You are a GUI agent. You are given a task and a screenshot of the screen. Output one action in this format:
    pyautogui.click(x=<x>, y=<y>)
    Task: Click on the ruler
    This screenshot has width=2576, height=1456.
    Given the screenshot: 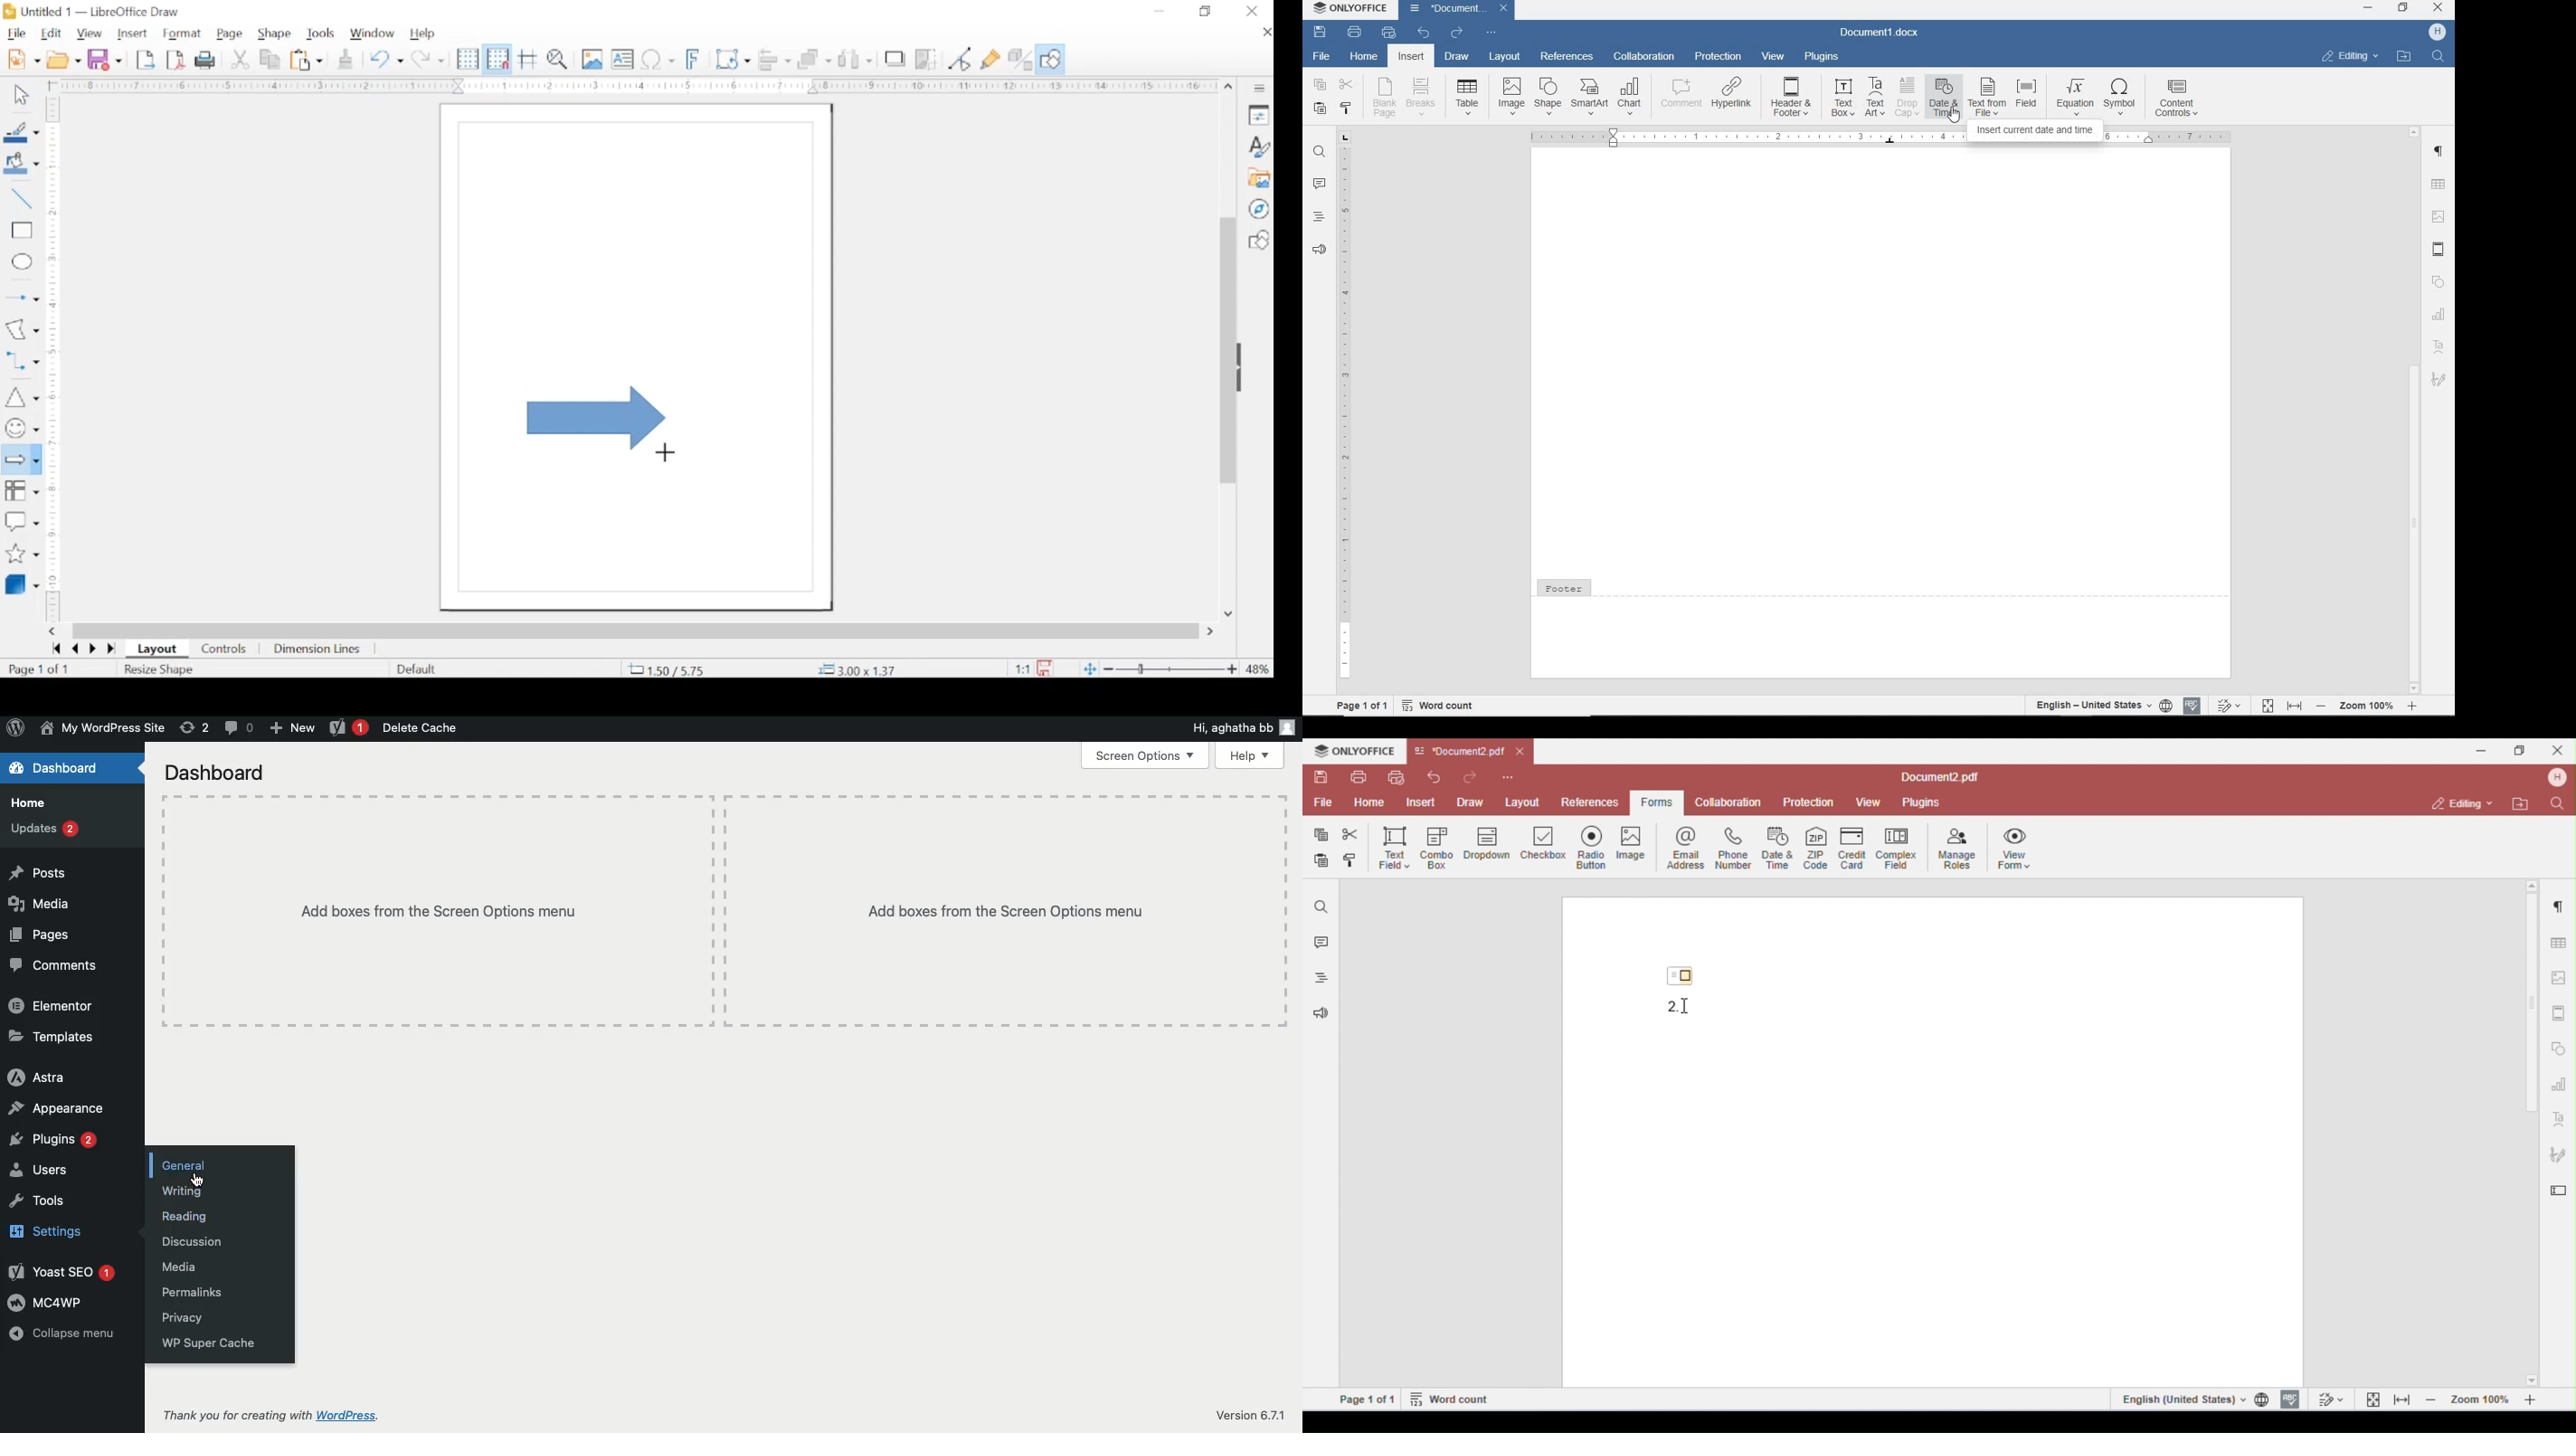 What is the action you would take?
    pyautogui.click(x=1343, y=406)
    